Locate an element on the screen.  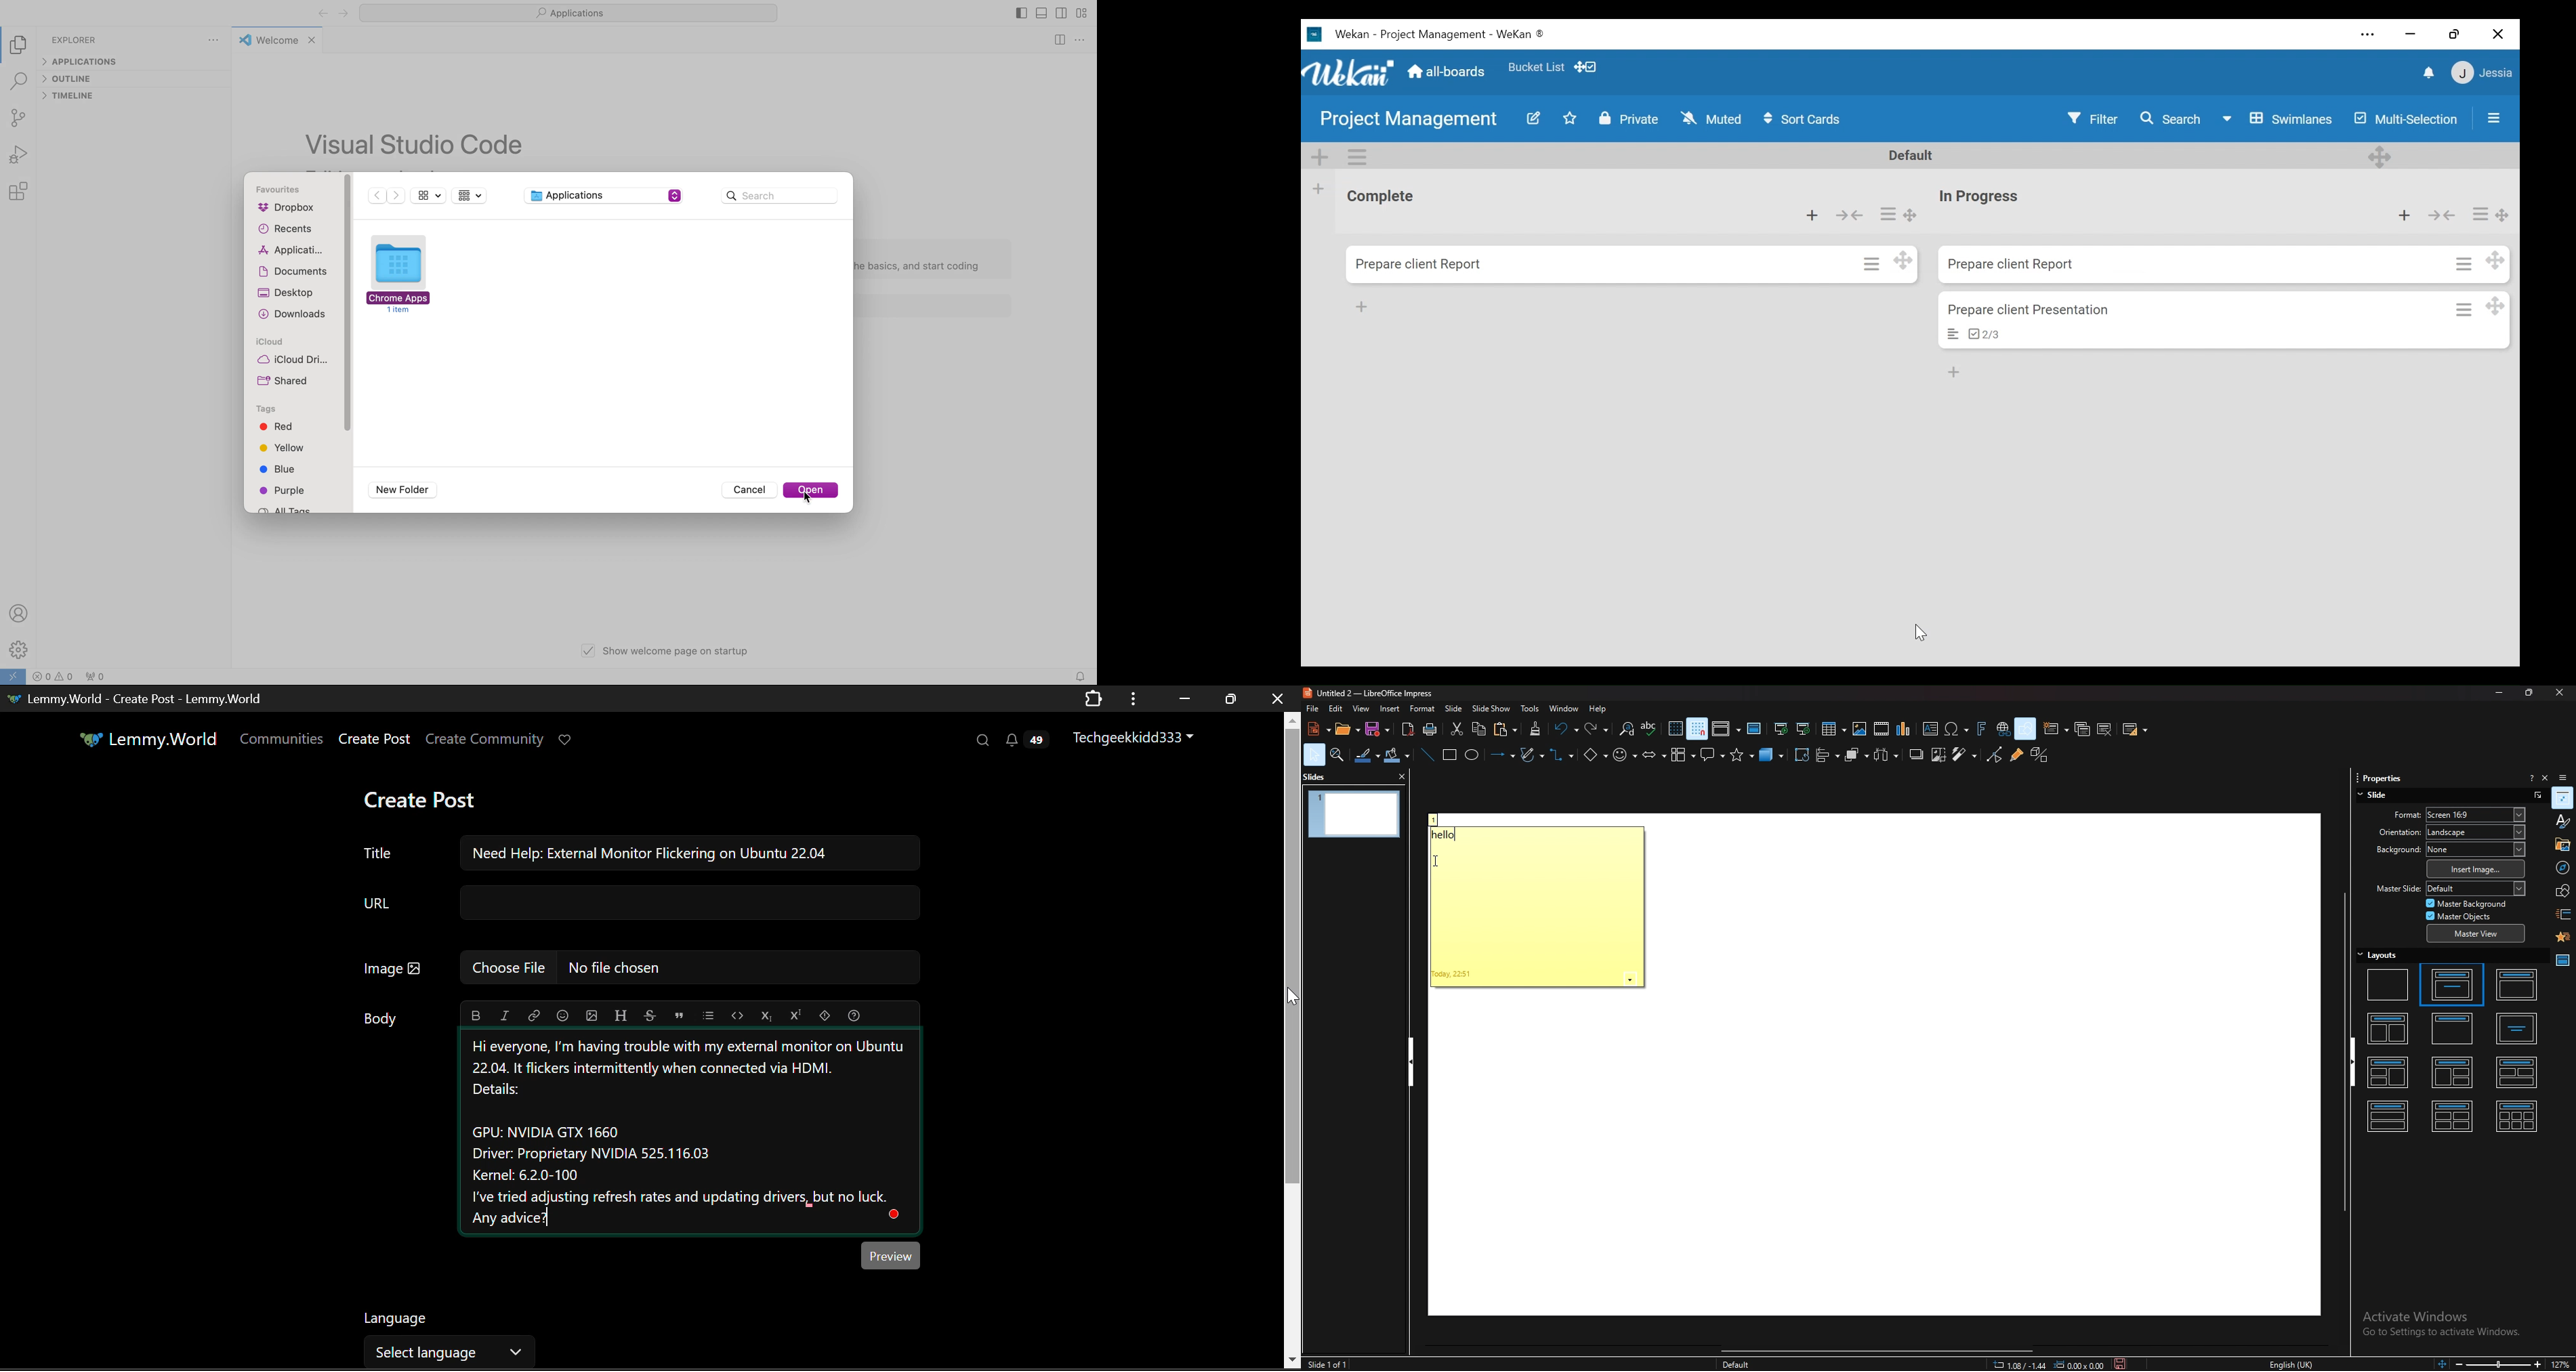
dimension 0.00 x 0.00 is located at coordinates (2079, 1364).